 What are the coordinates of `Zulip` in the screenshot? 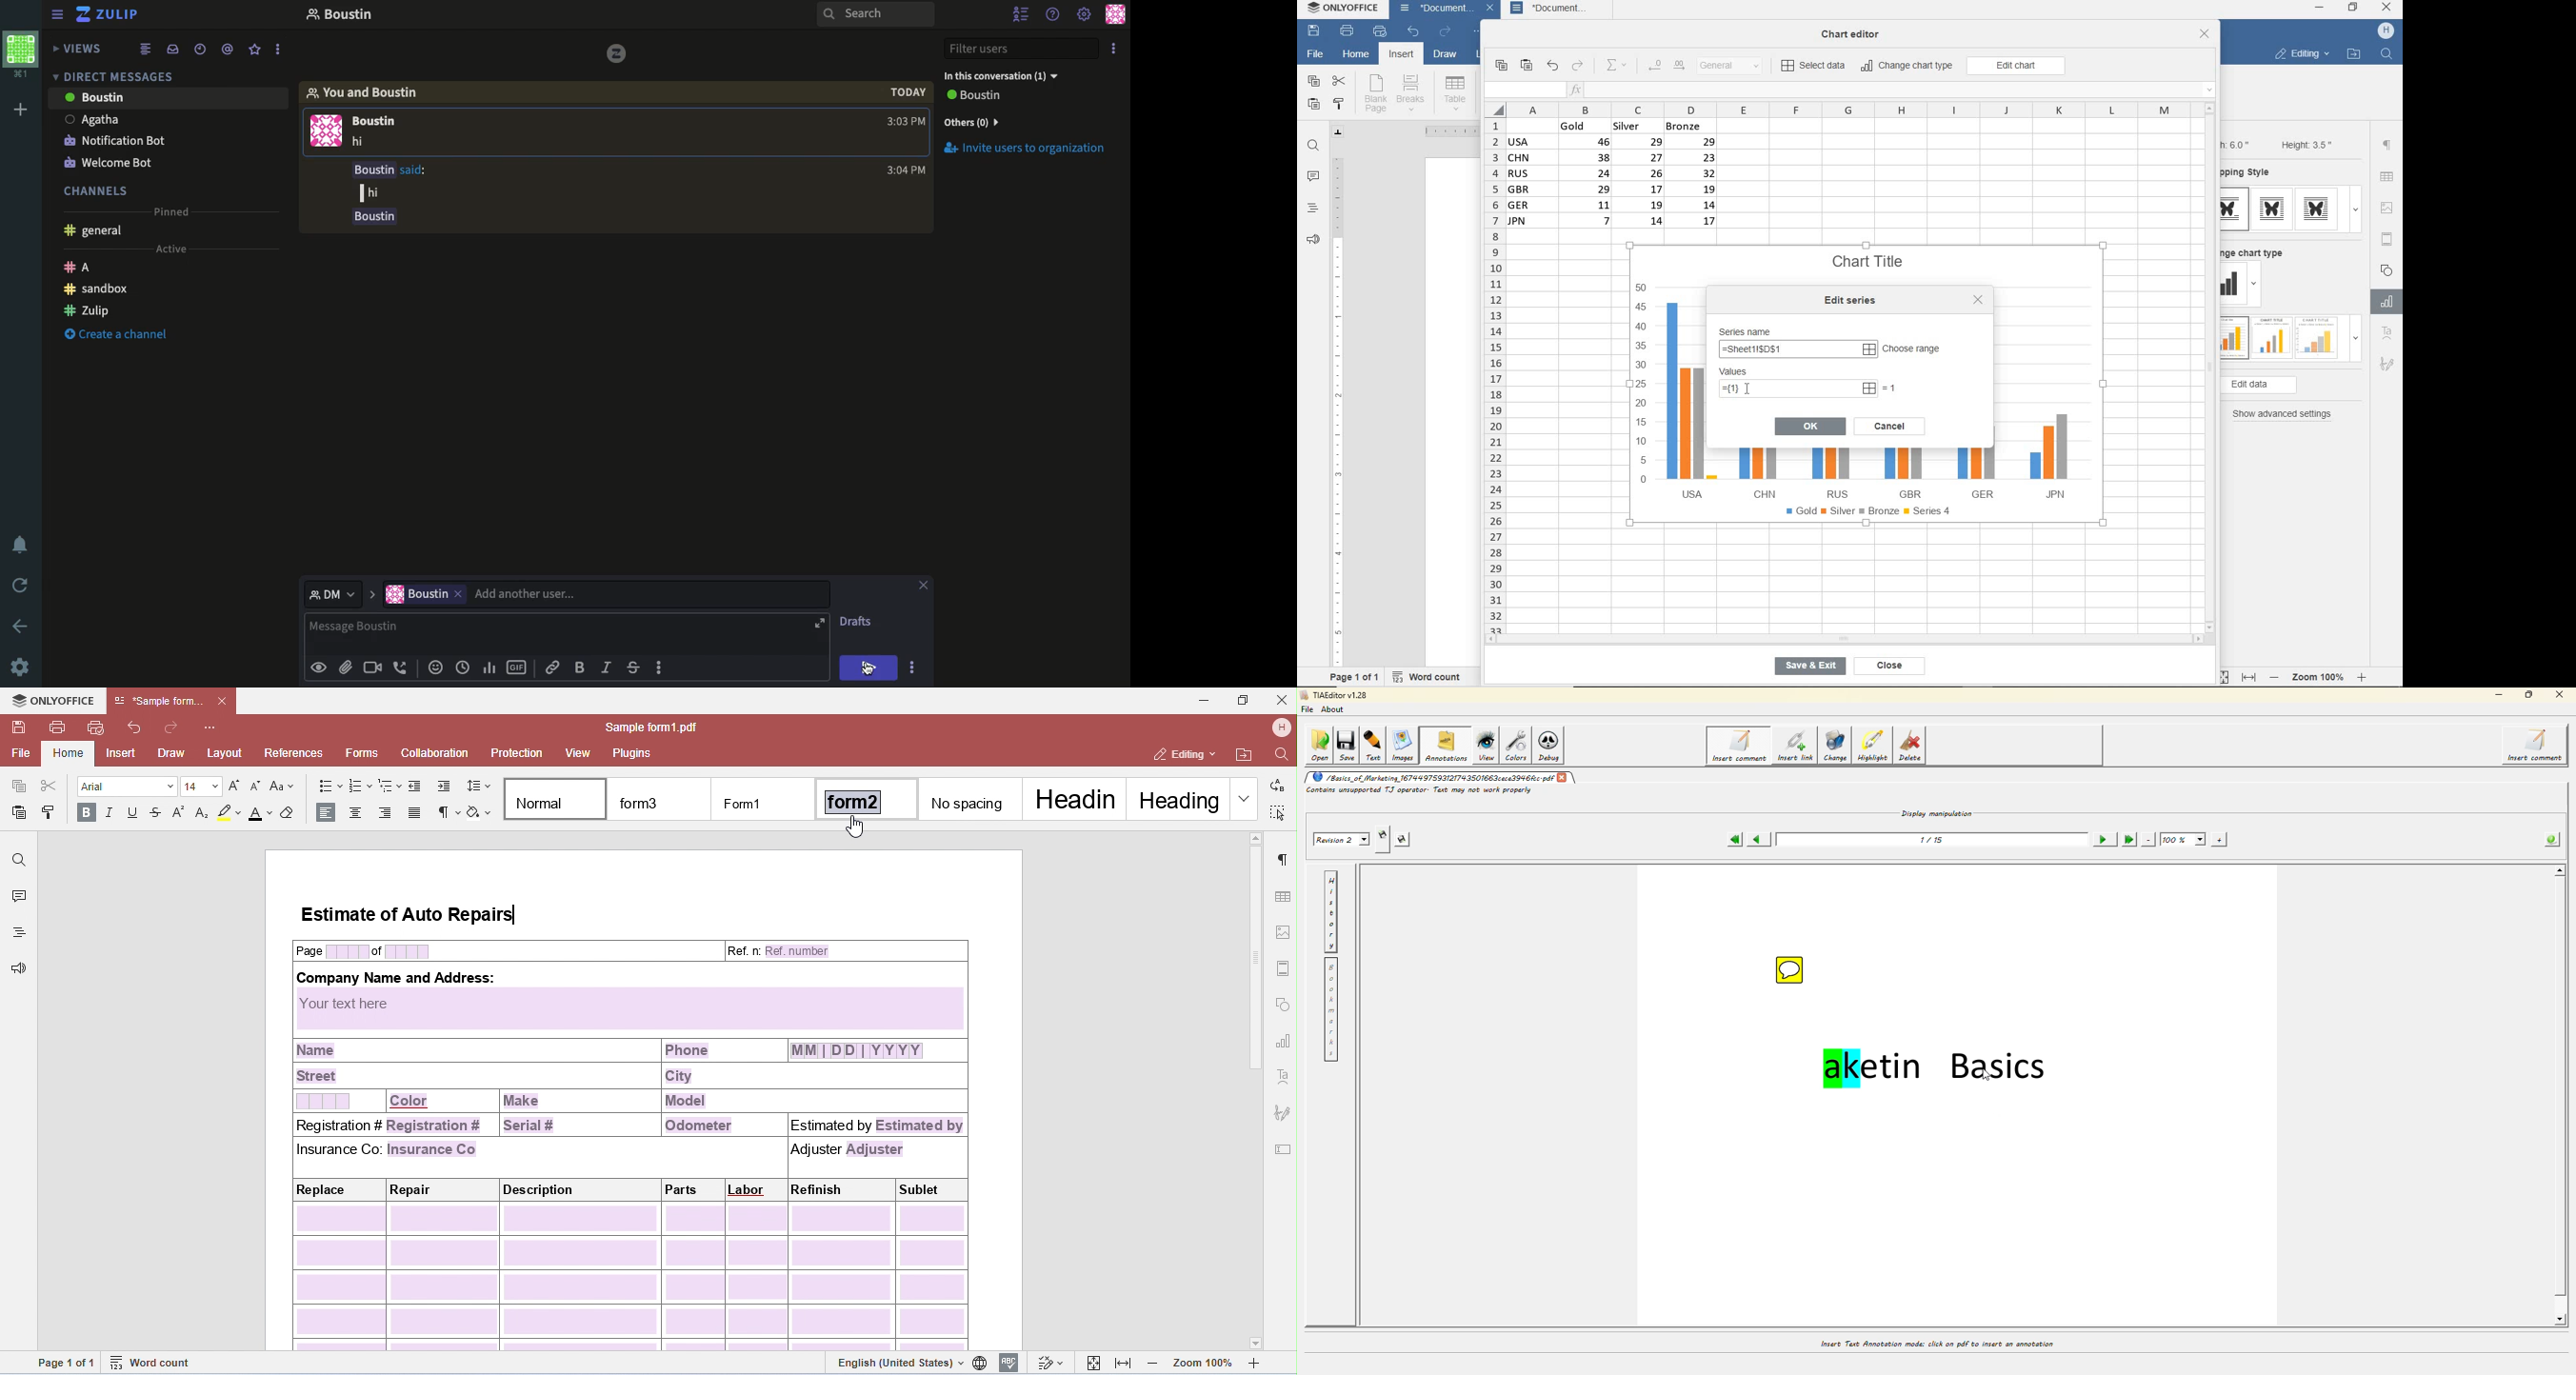 It's located at (88, 309).